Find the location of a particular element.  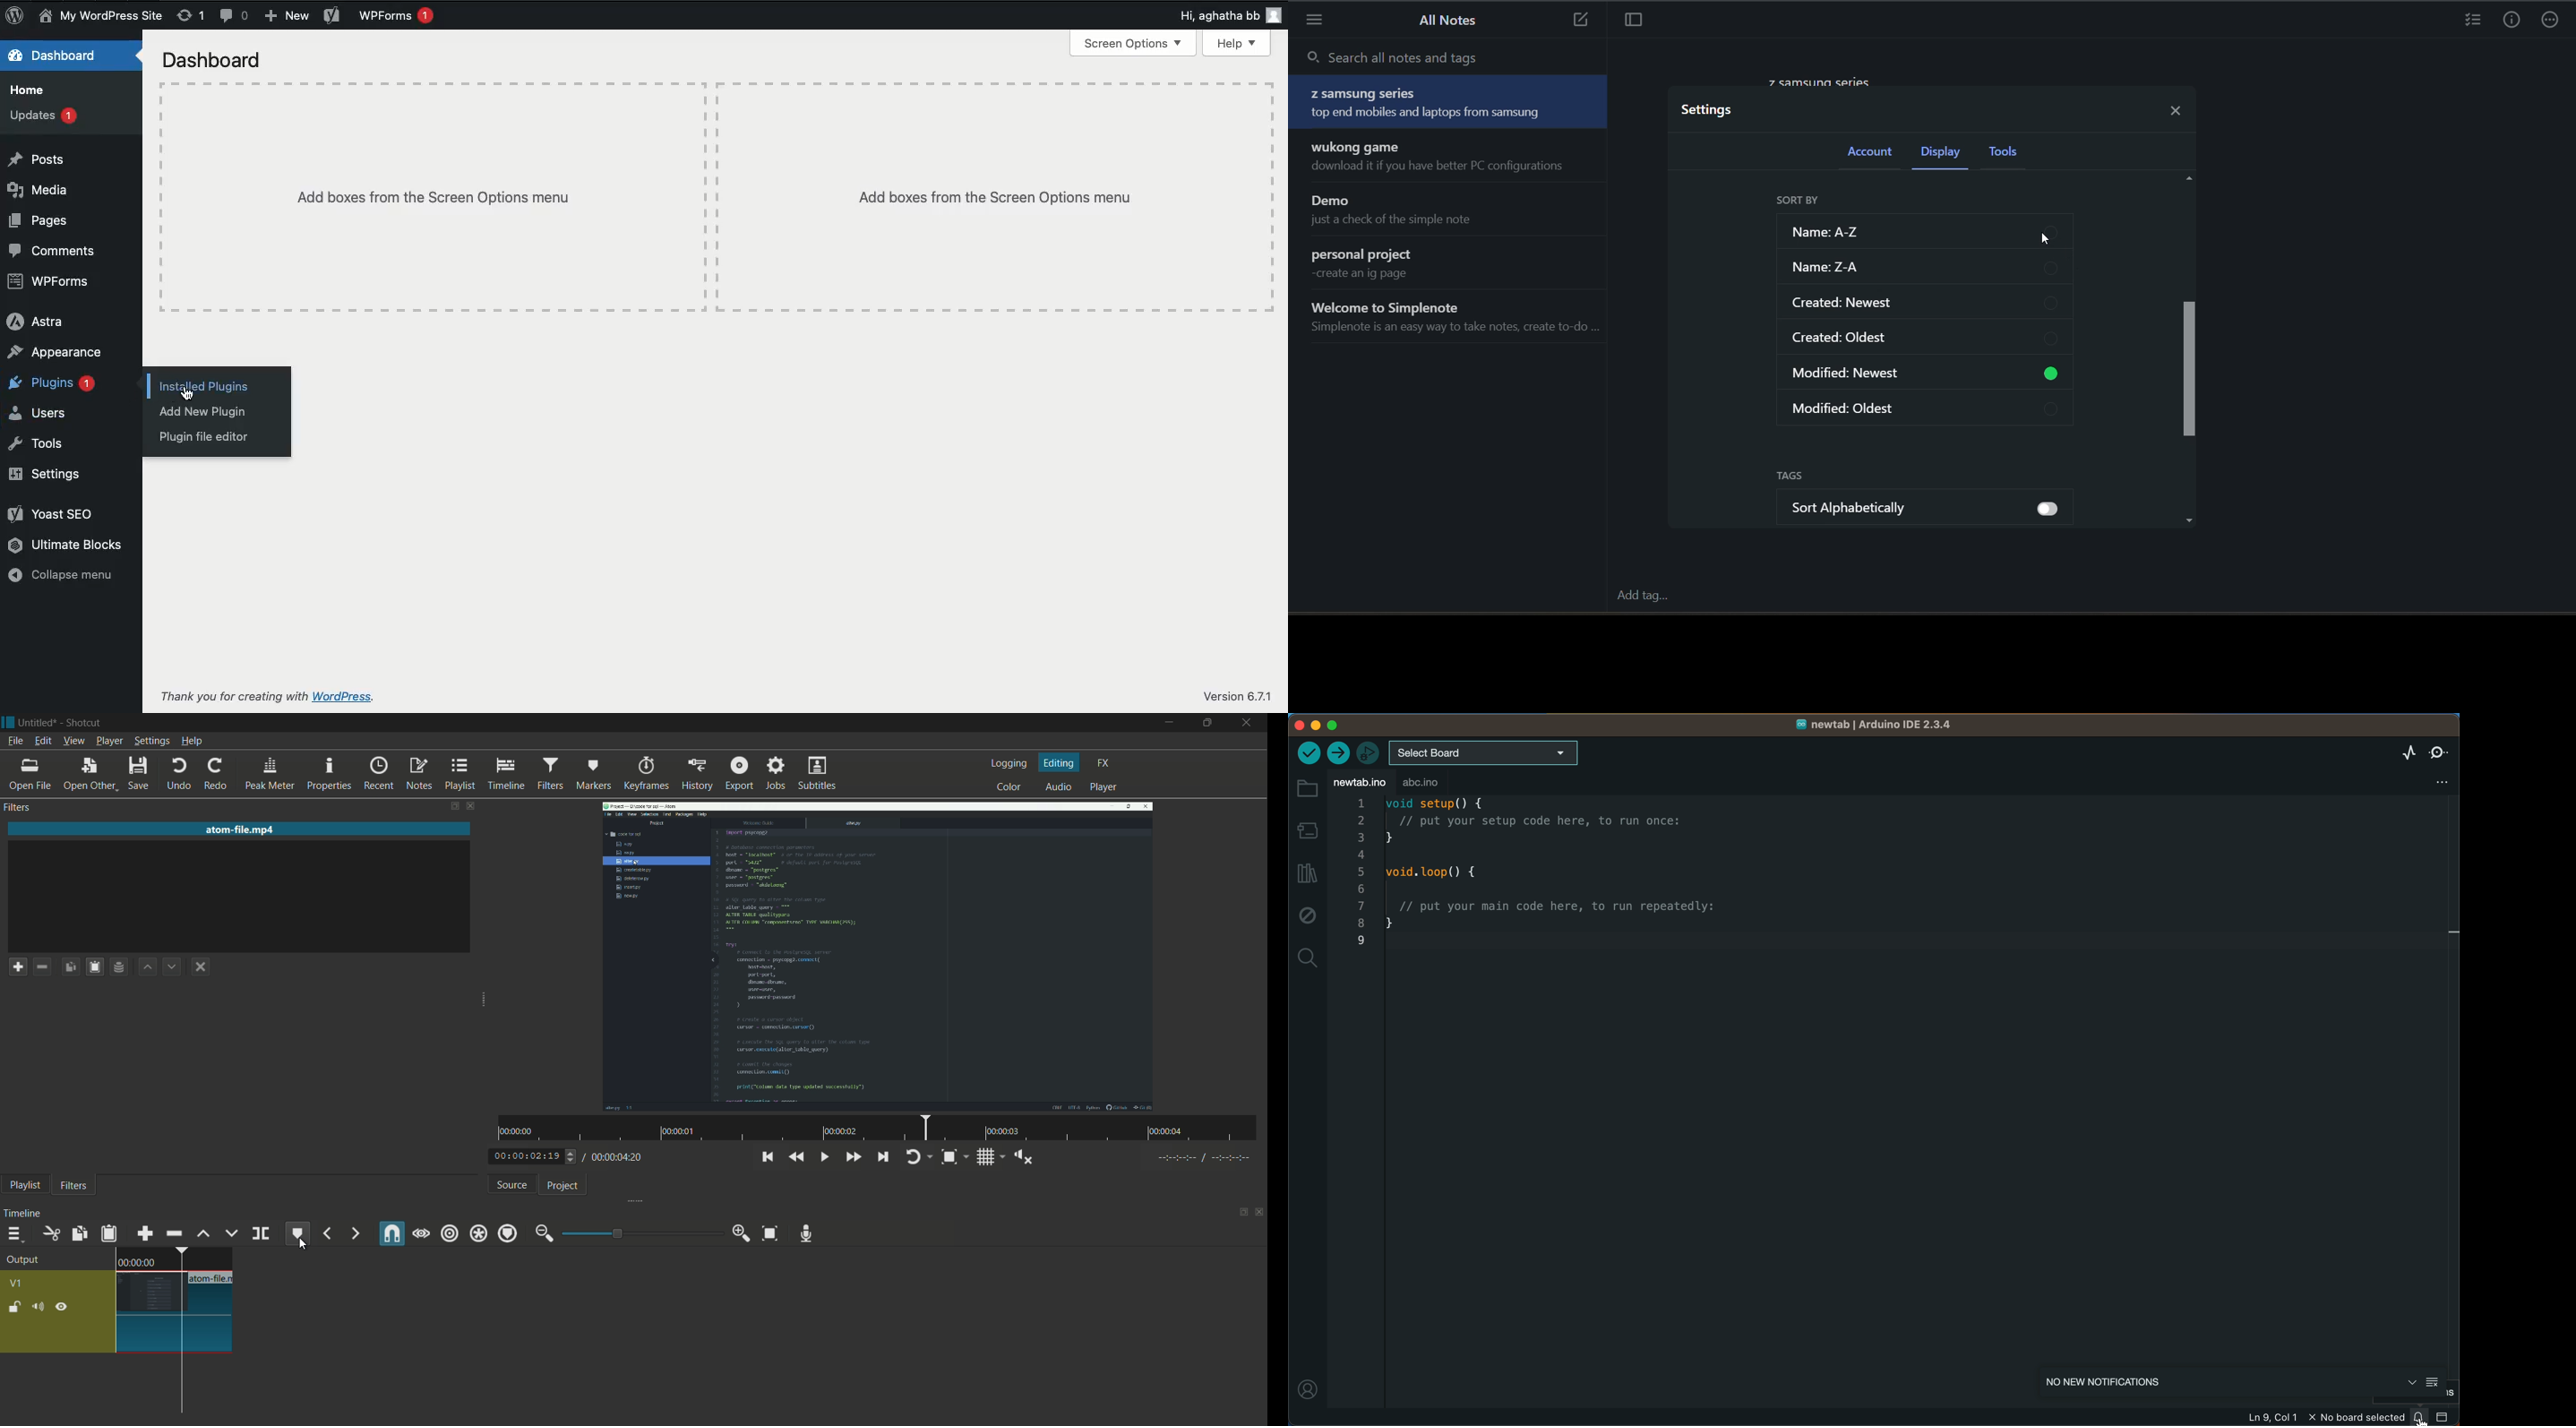

personal project create an ig page is located at coordinates (1452, 265).